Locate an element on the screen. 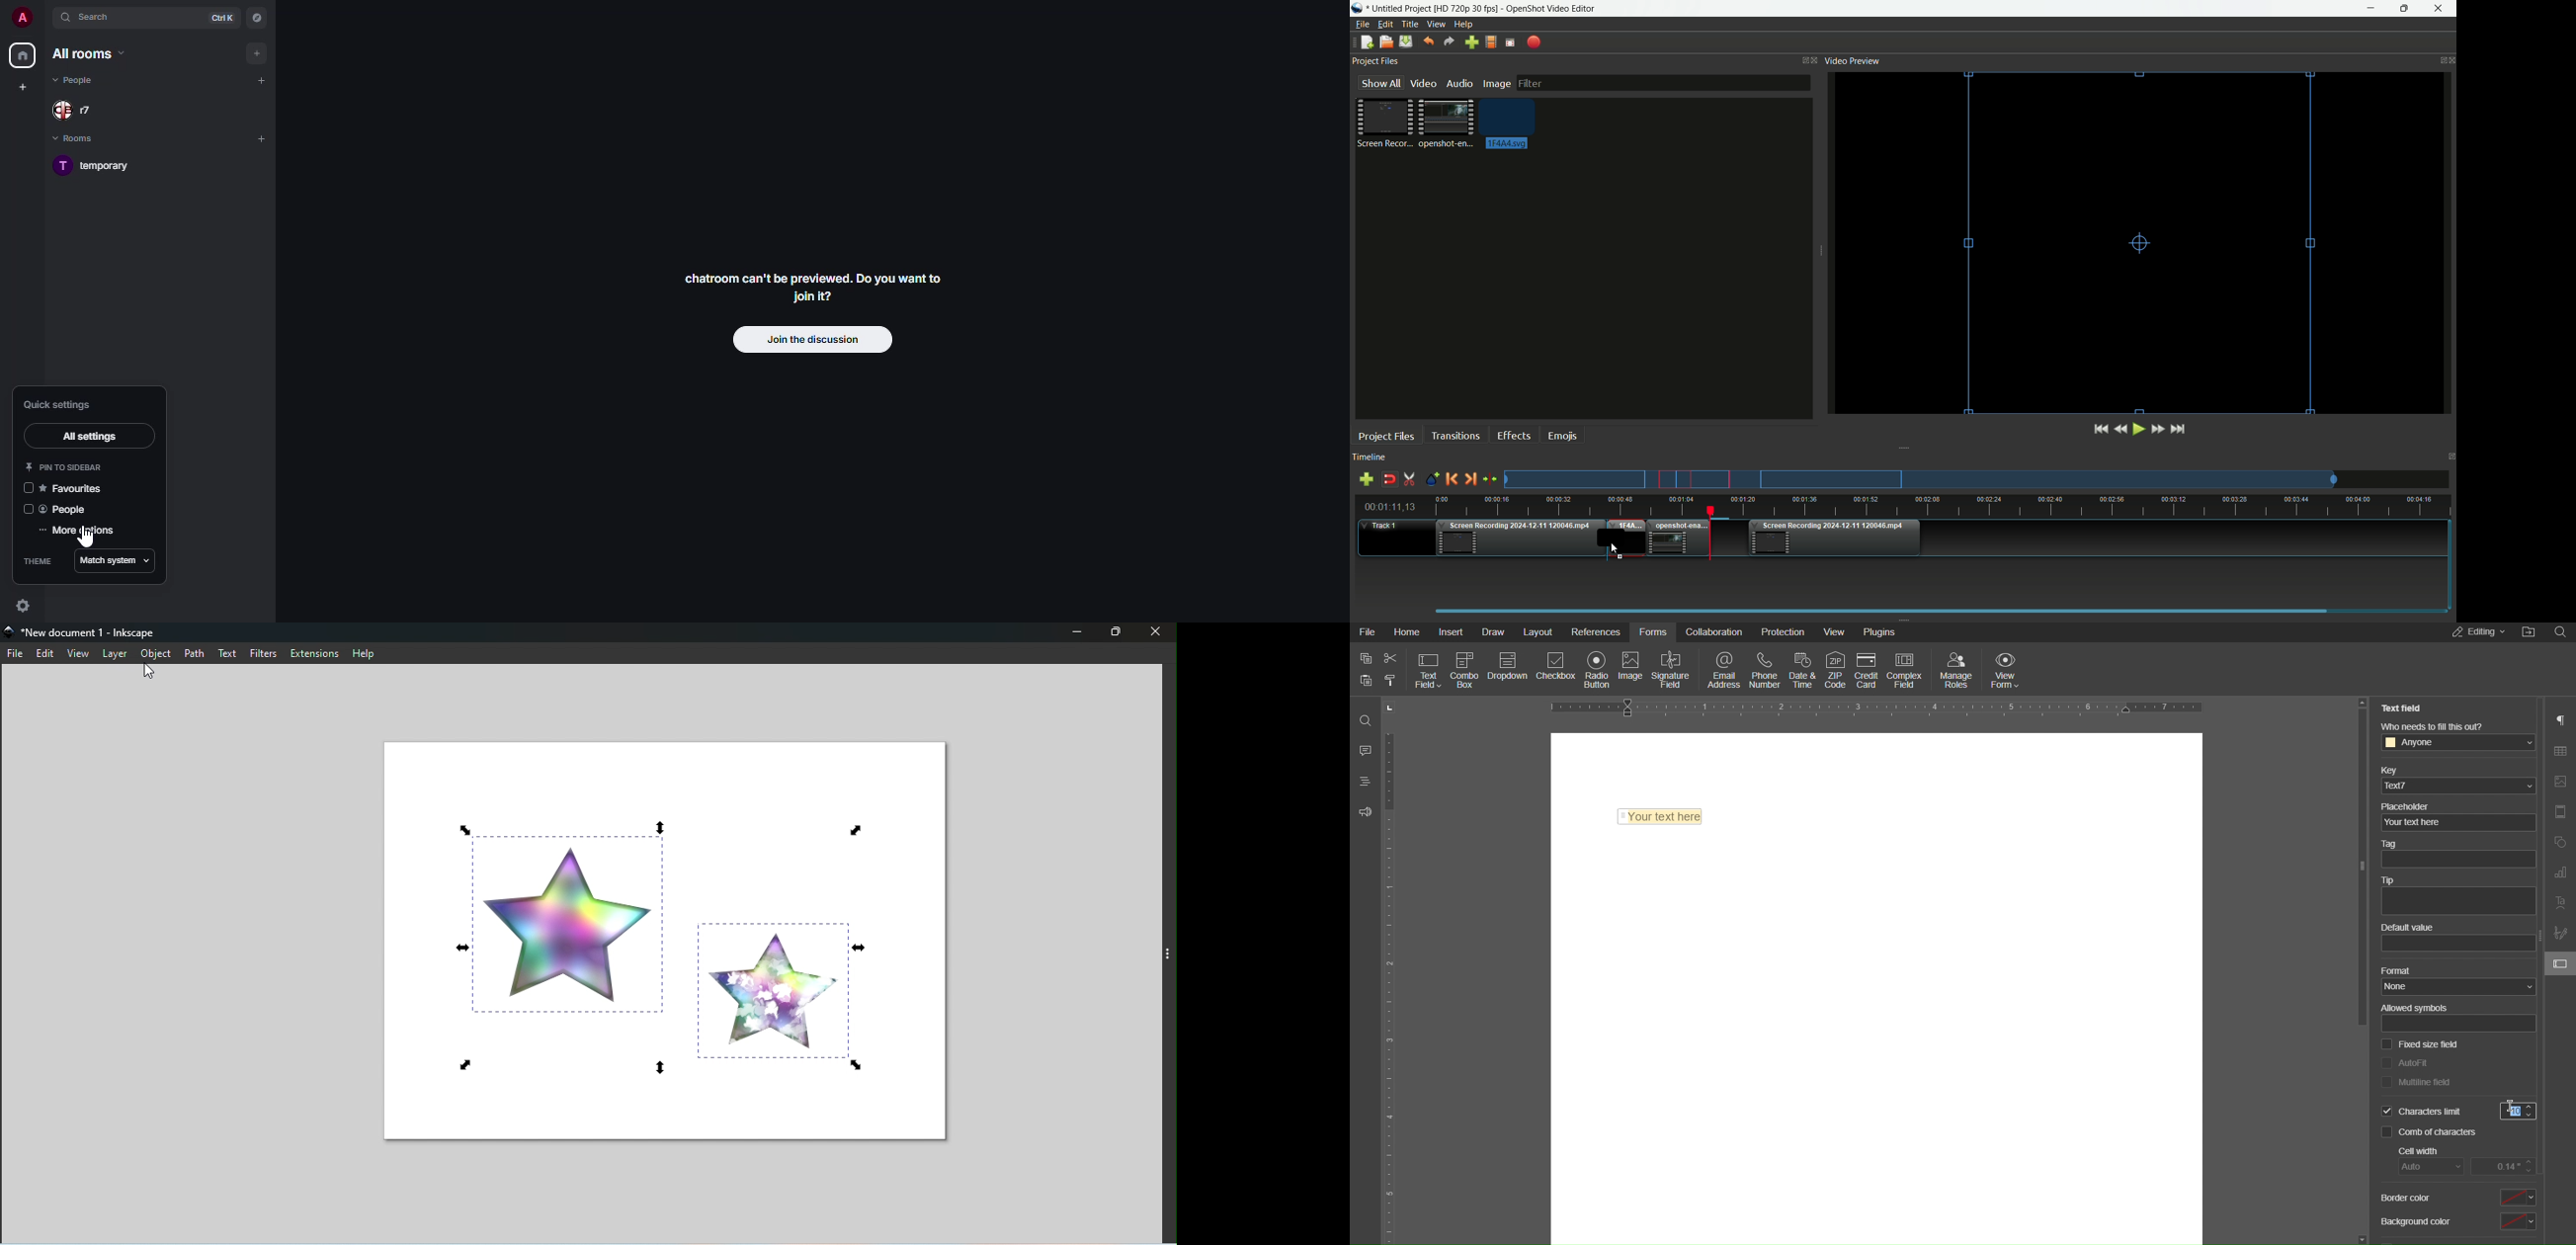 The height and width of the screenshot is (1260, 2576). cursor is located at coordinates (1613, 548).